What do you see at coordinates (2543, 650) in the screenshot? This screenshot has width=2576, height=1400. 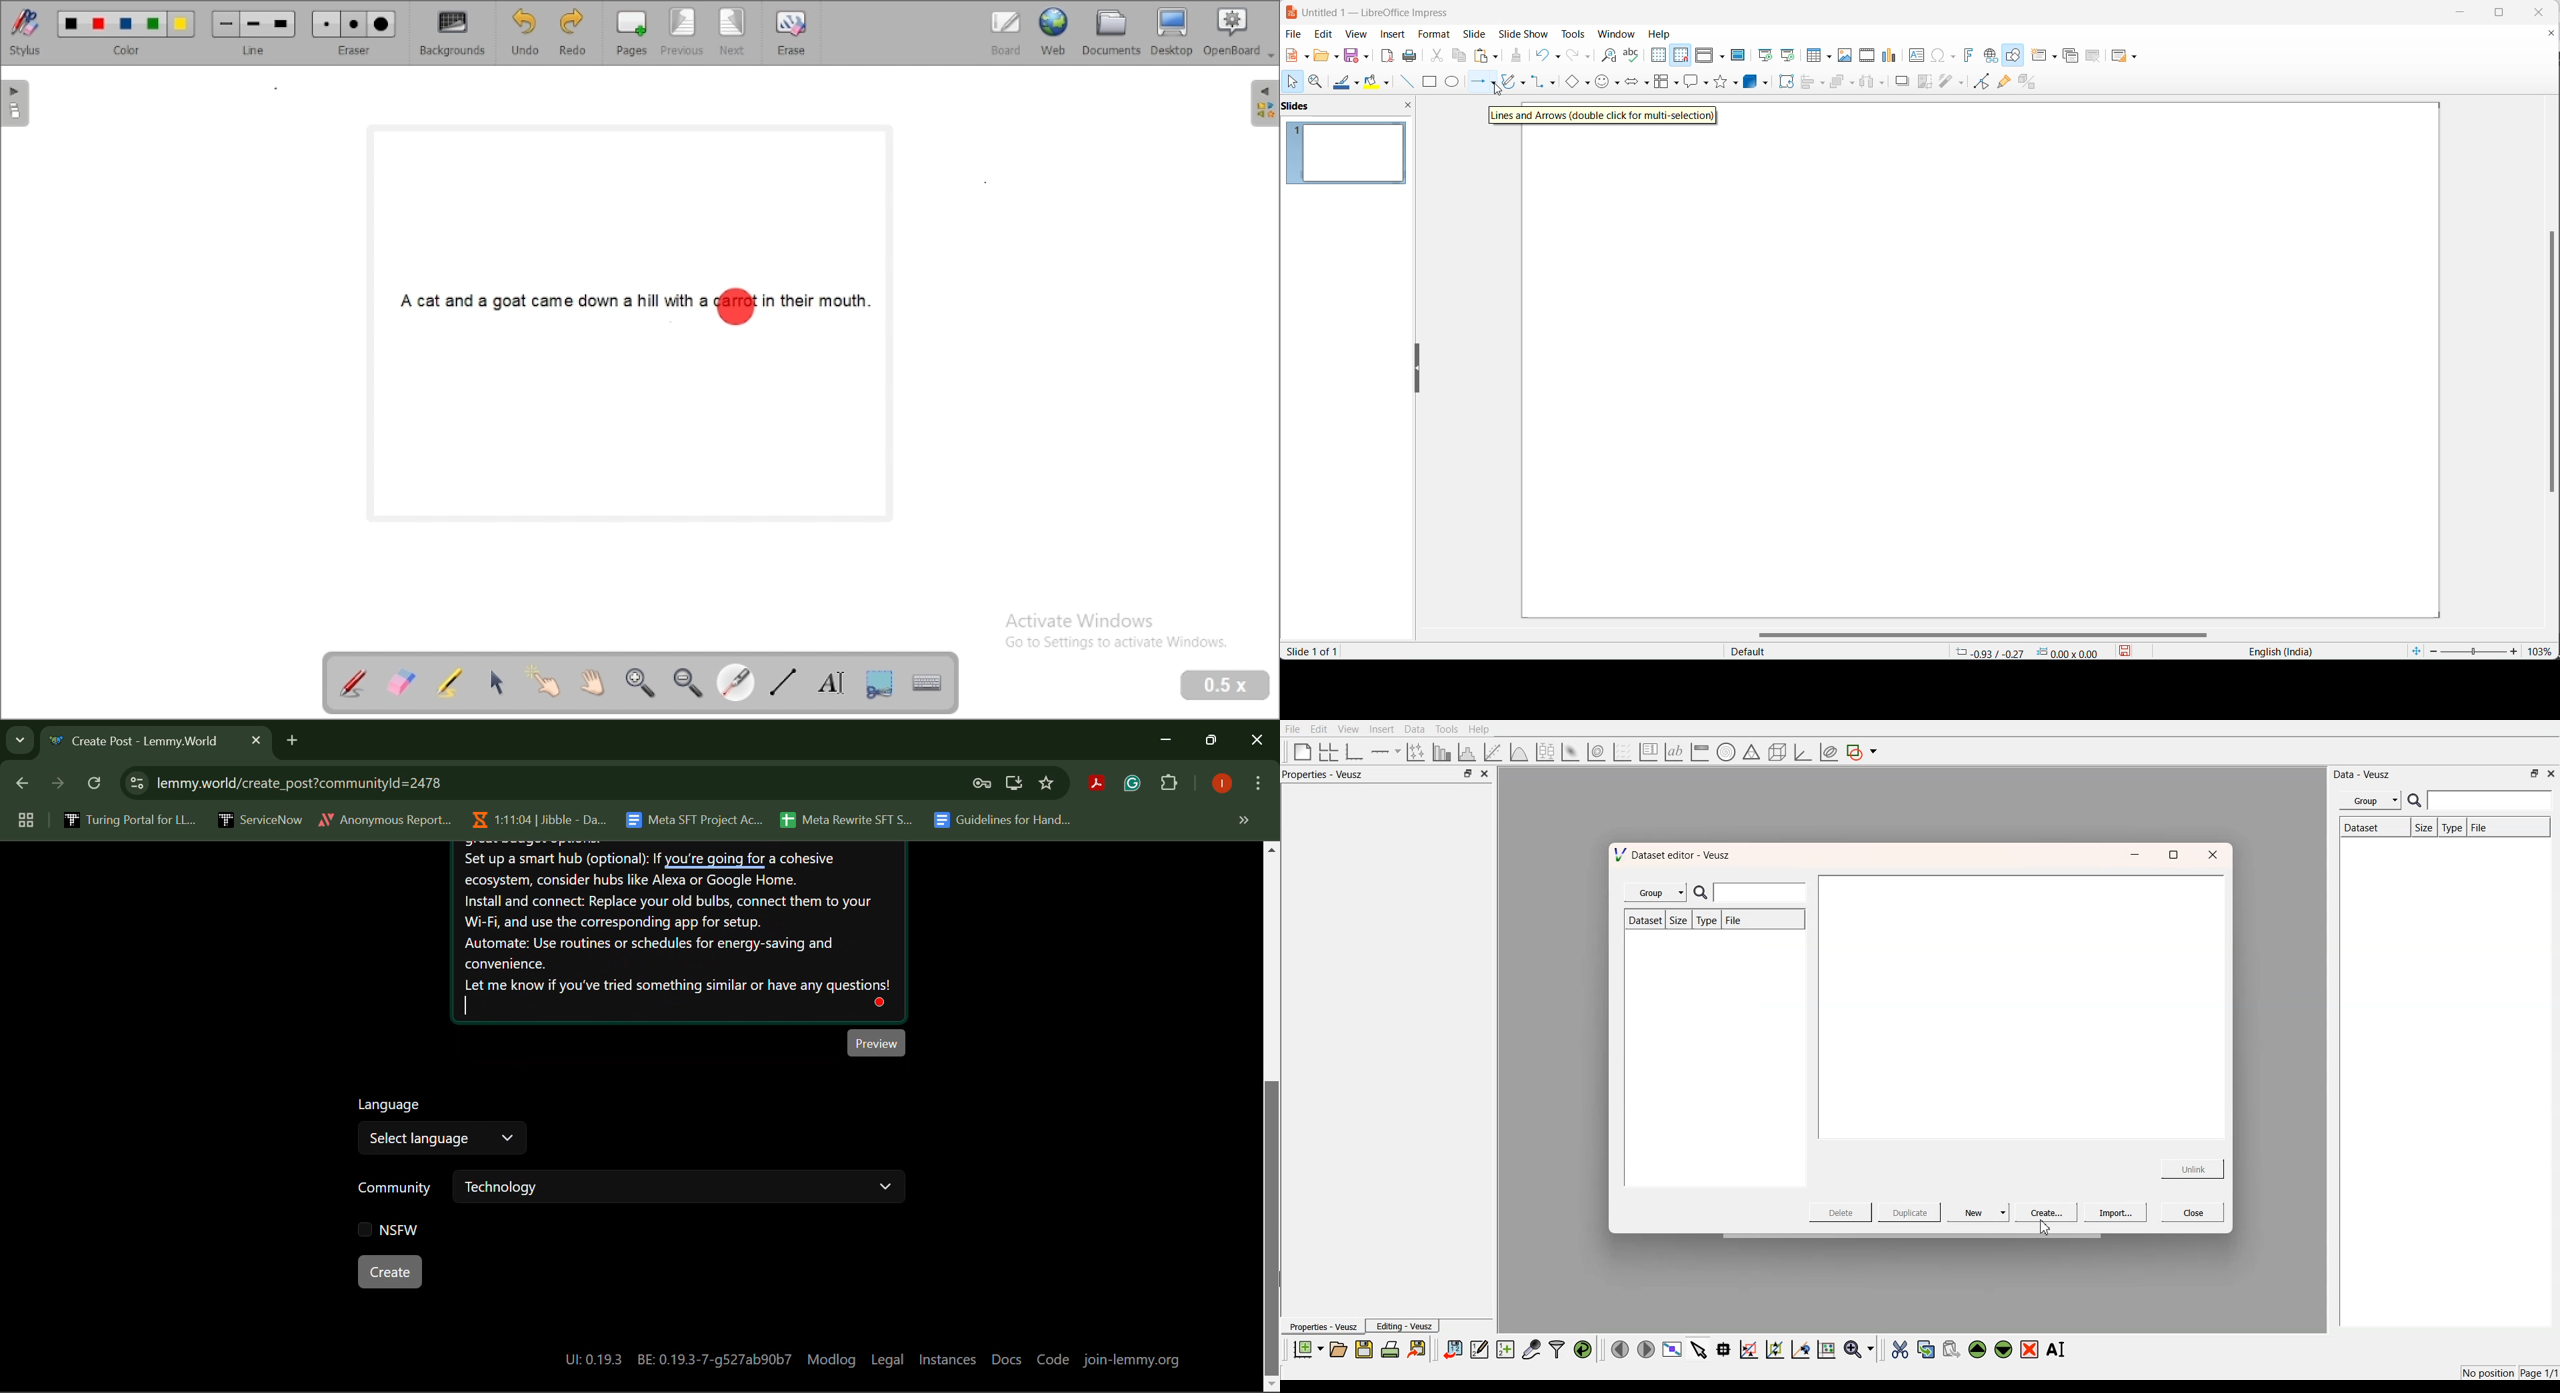 I see `zoom percentage` at bounding box center [2543, 650].